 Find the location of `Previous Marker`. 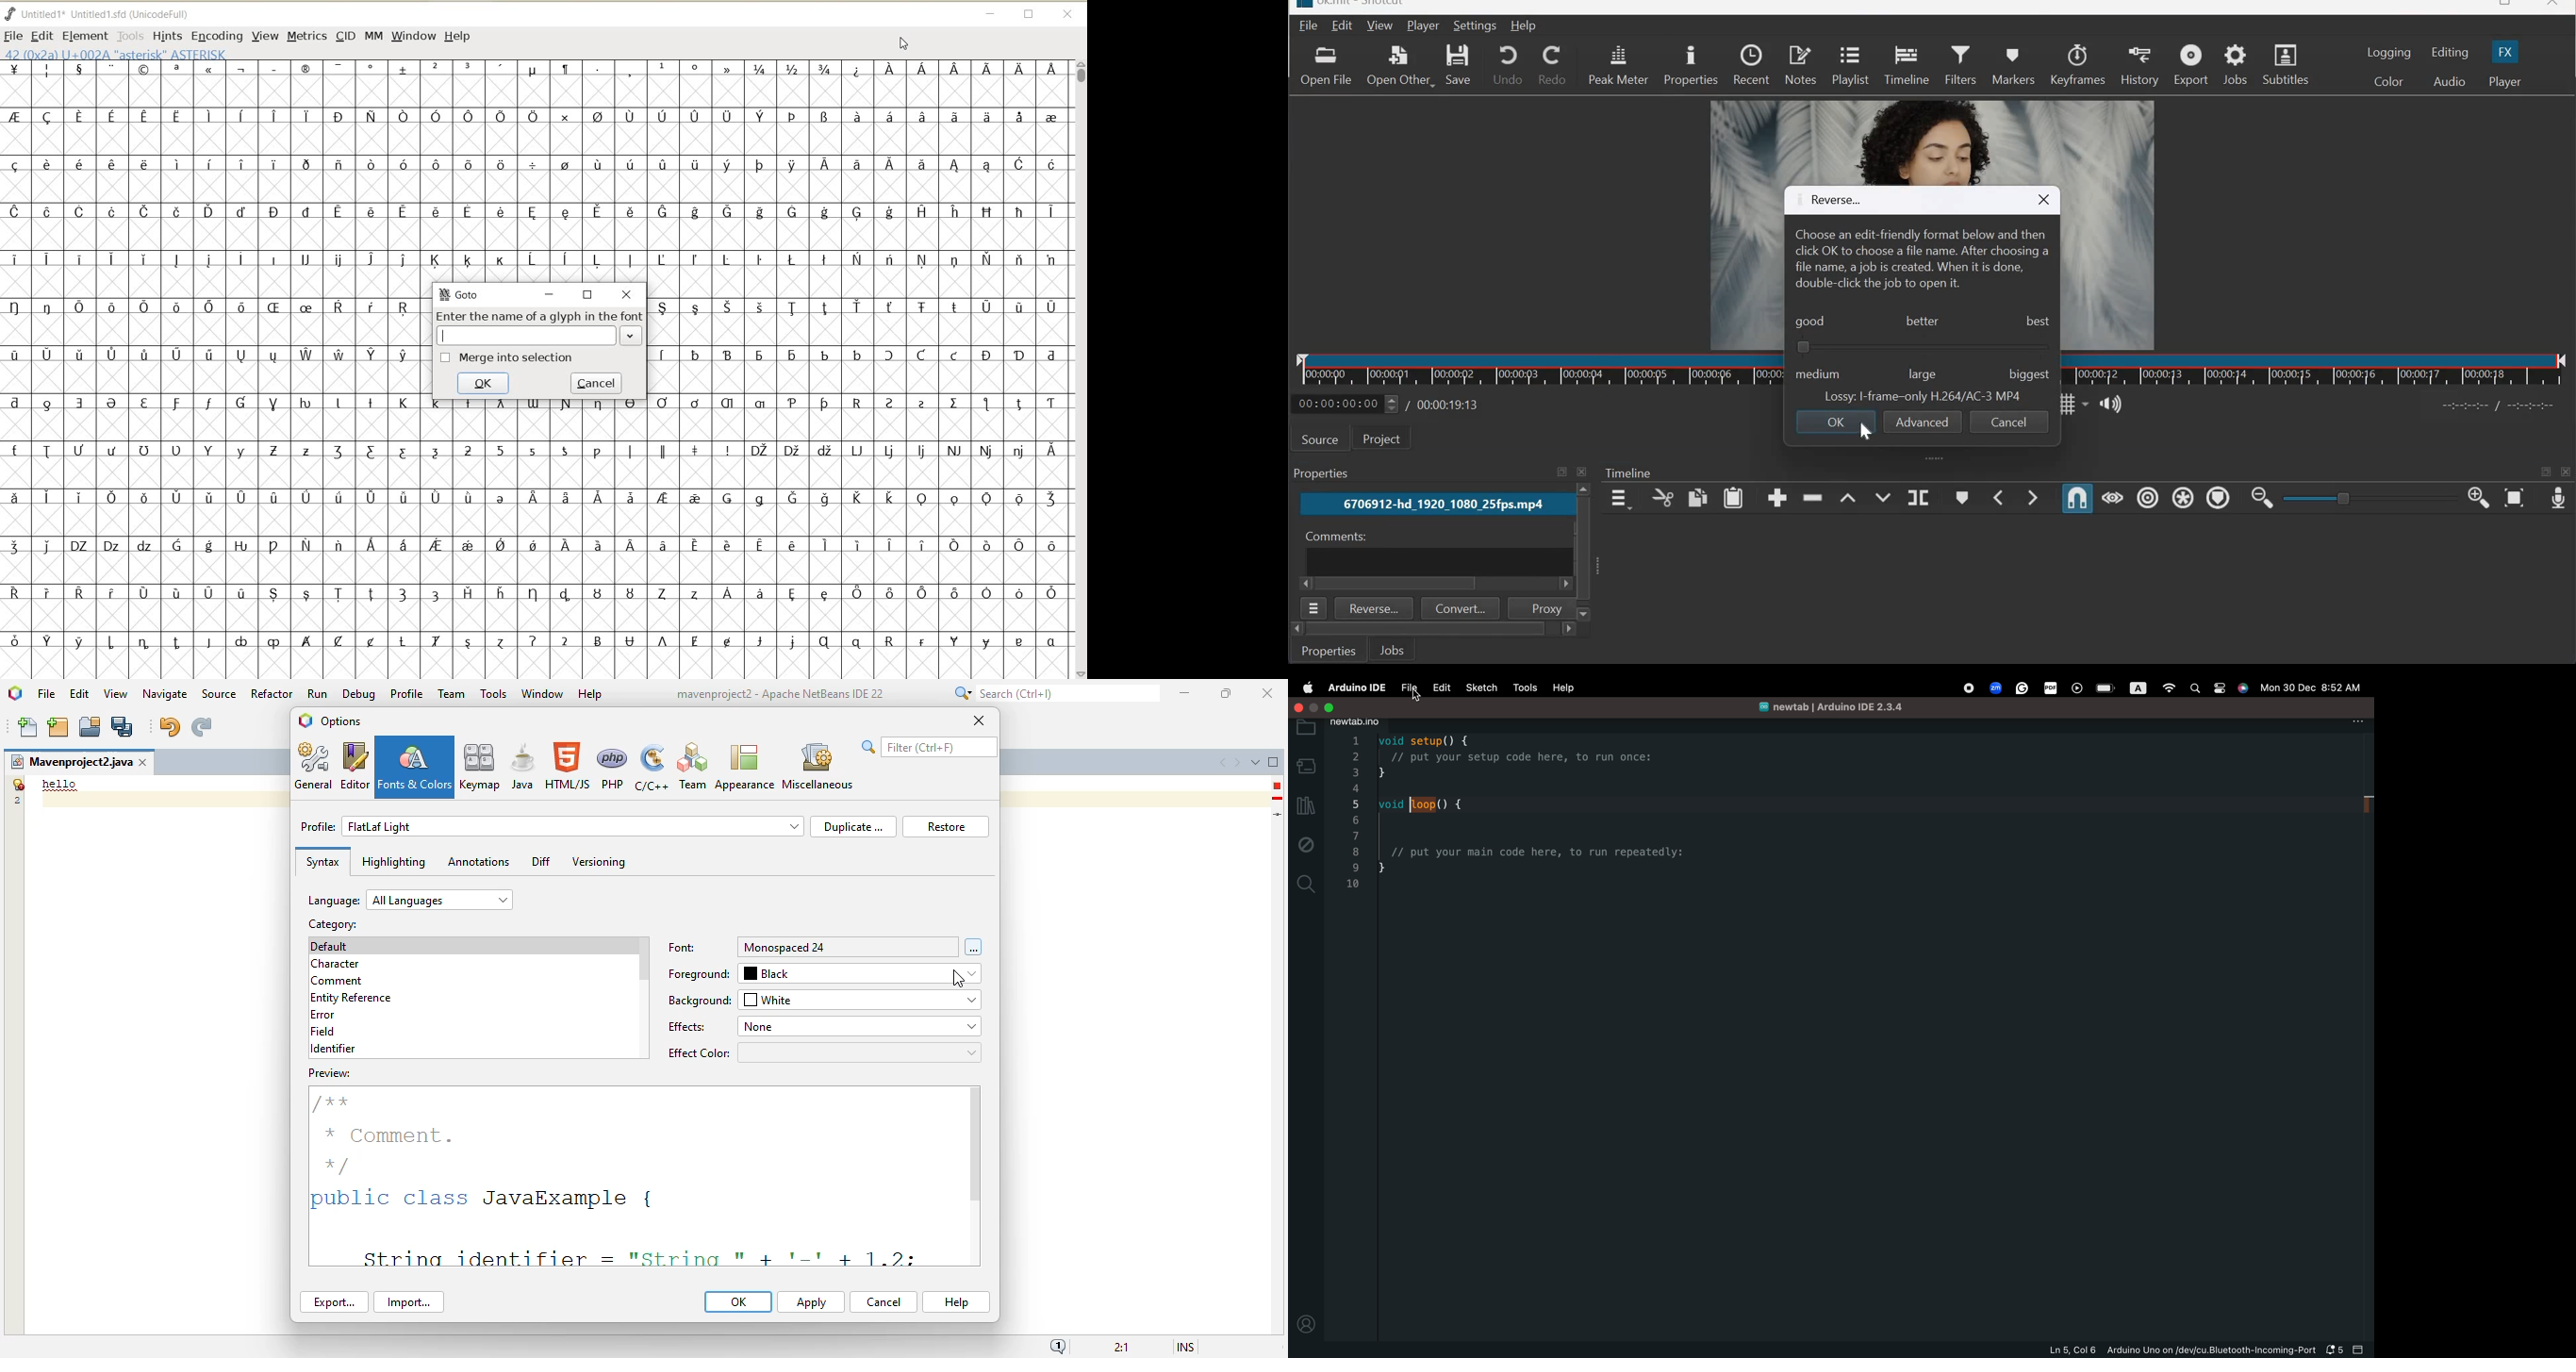

Previous Marker is located at coordinates (1999, 497).